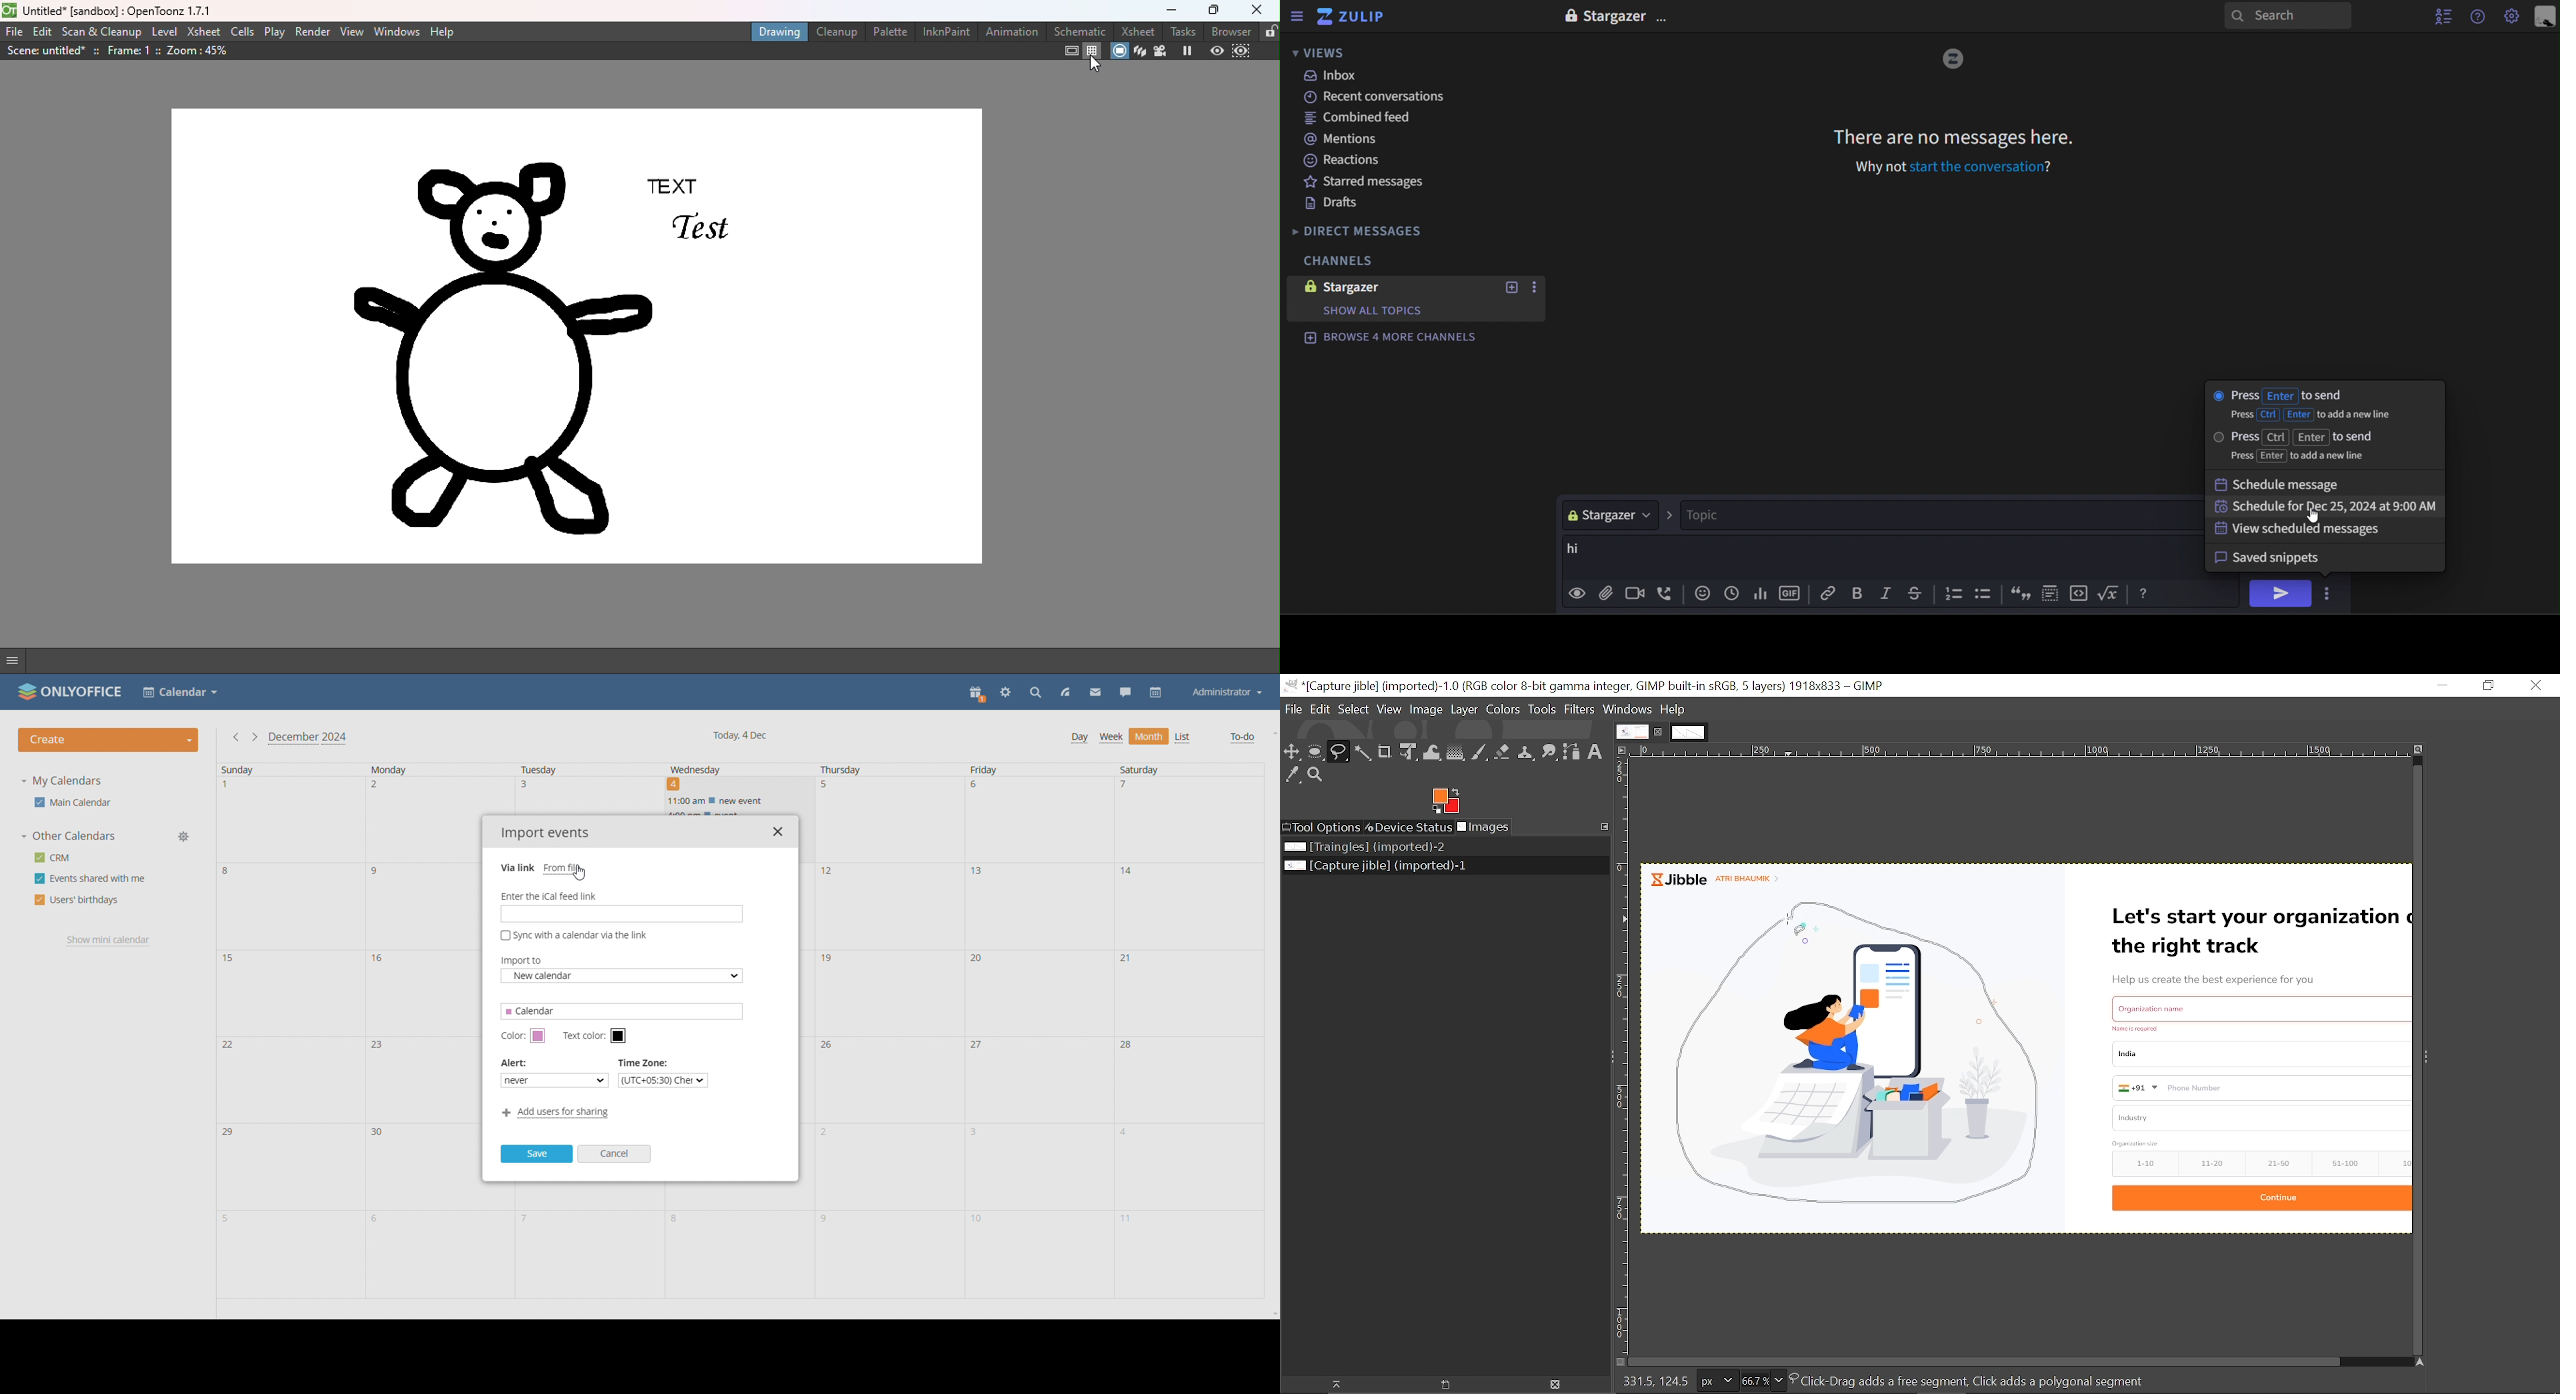  What do you see at coordinates (2538, 687) in the screenshot?
I see `Close` at bounding box center [2538, 687].